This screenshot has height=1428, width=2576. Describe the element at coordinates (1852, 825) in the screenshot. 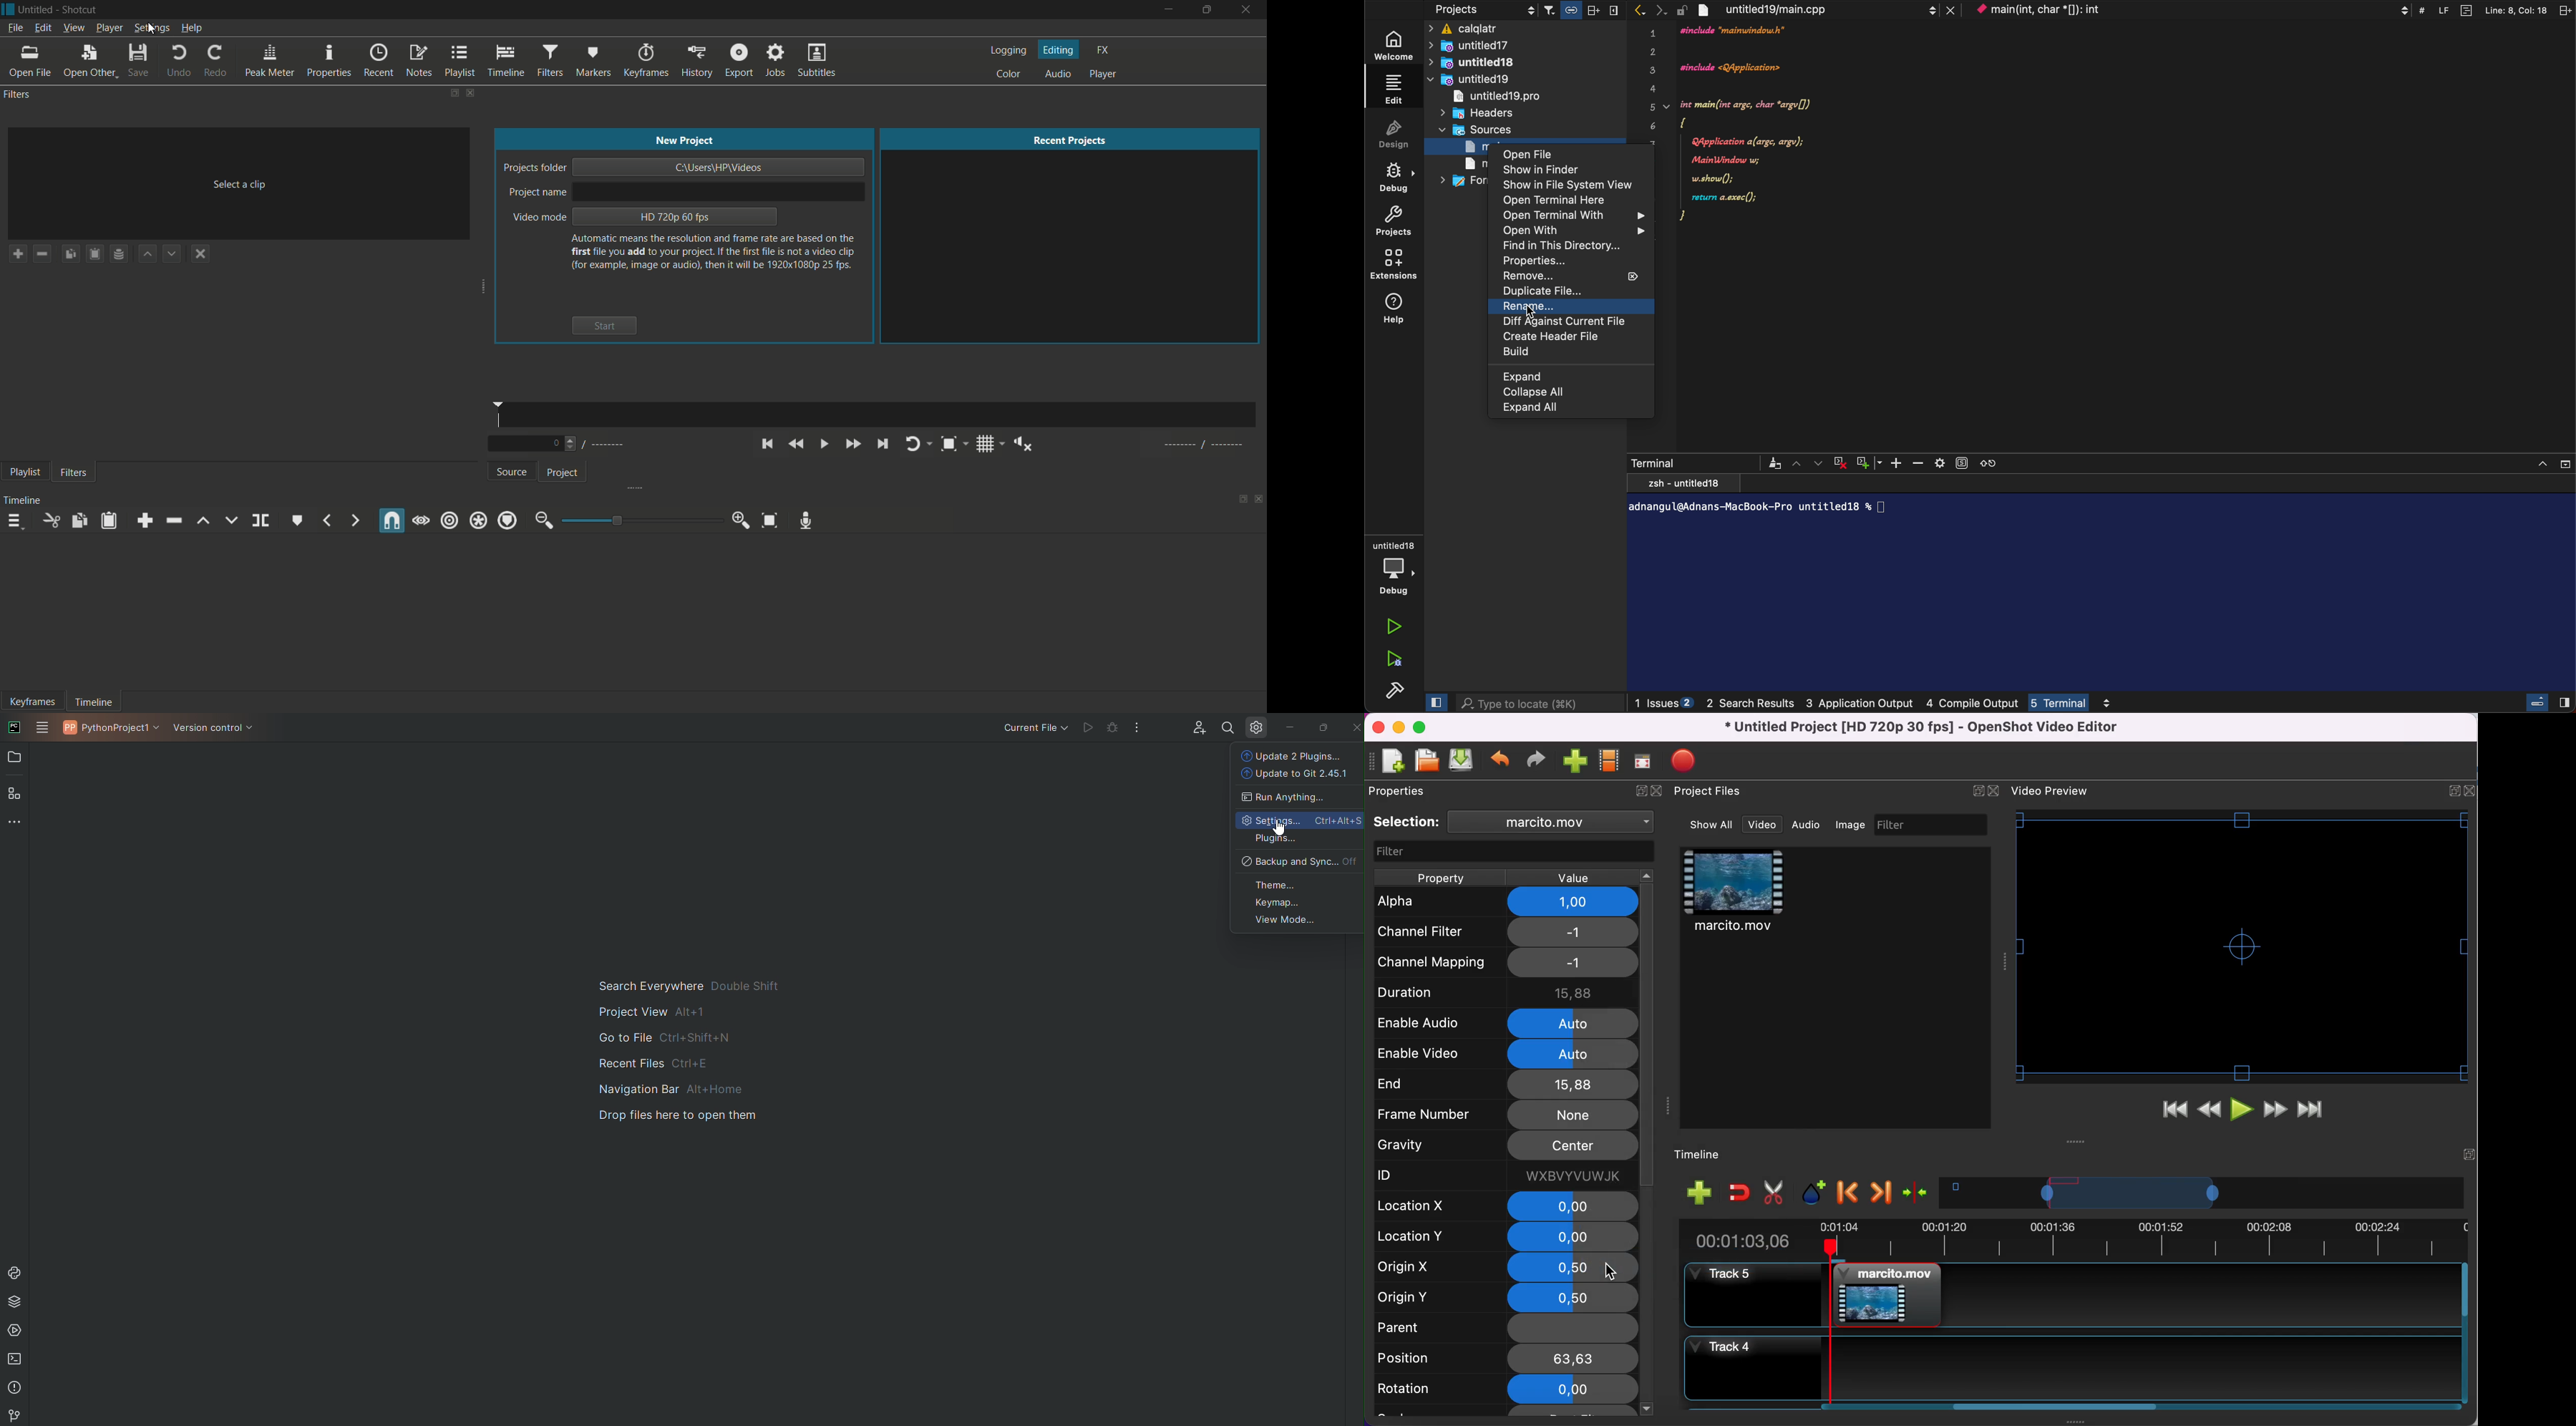

I see `image` at that location.